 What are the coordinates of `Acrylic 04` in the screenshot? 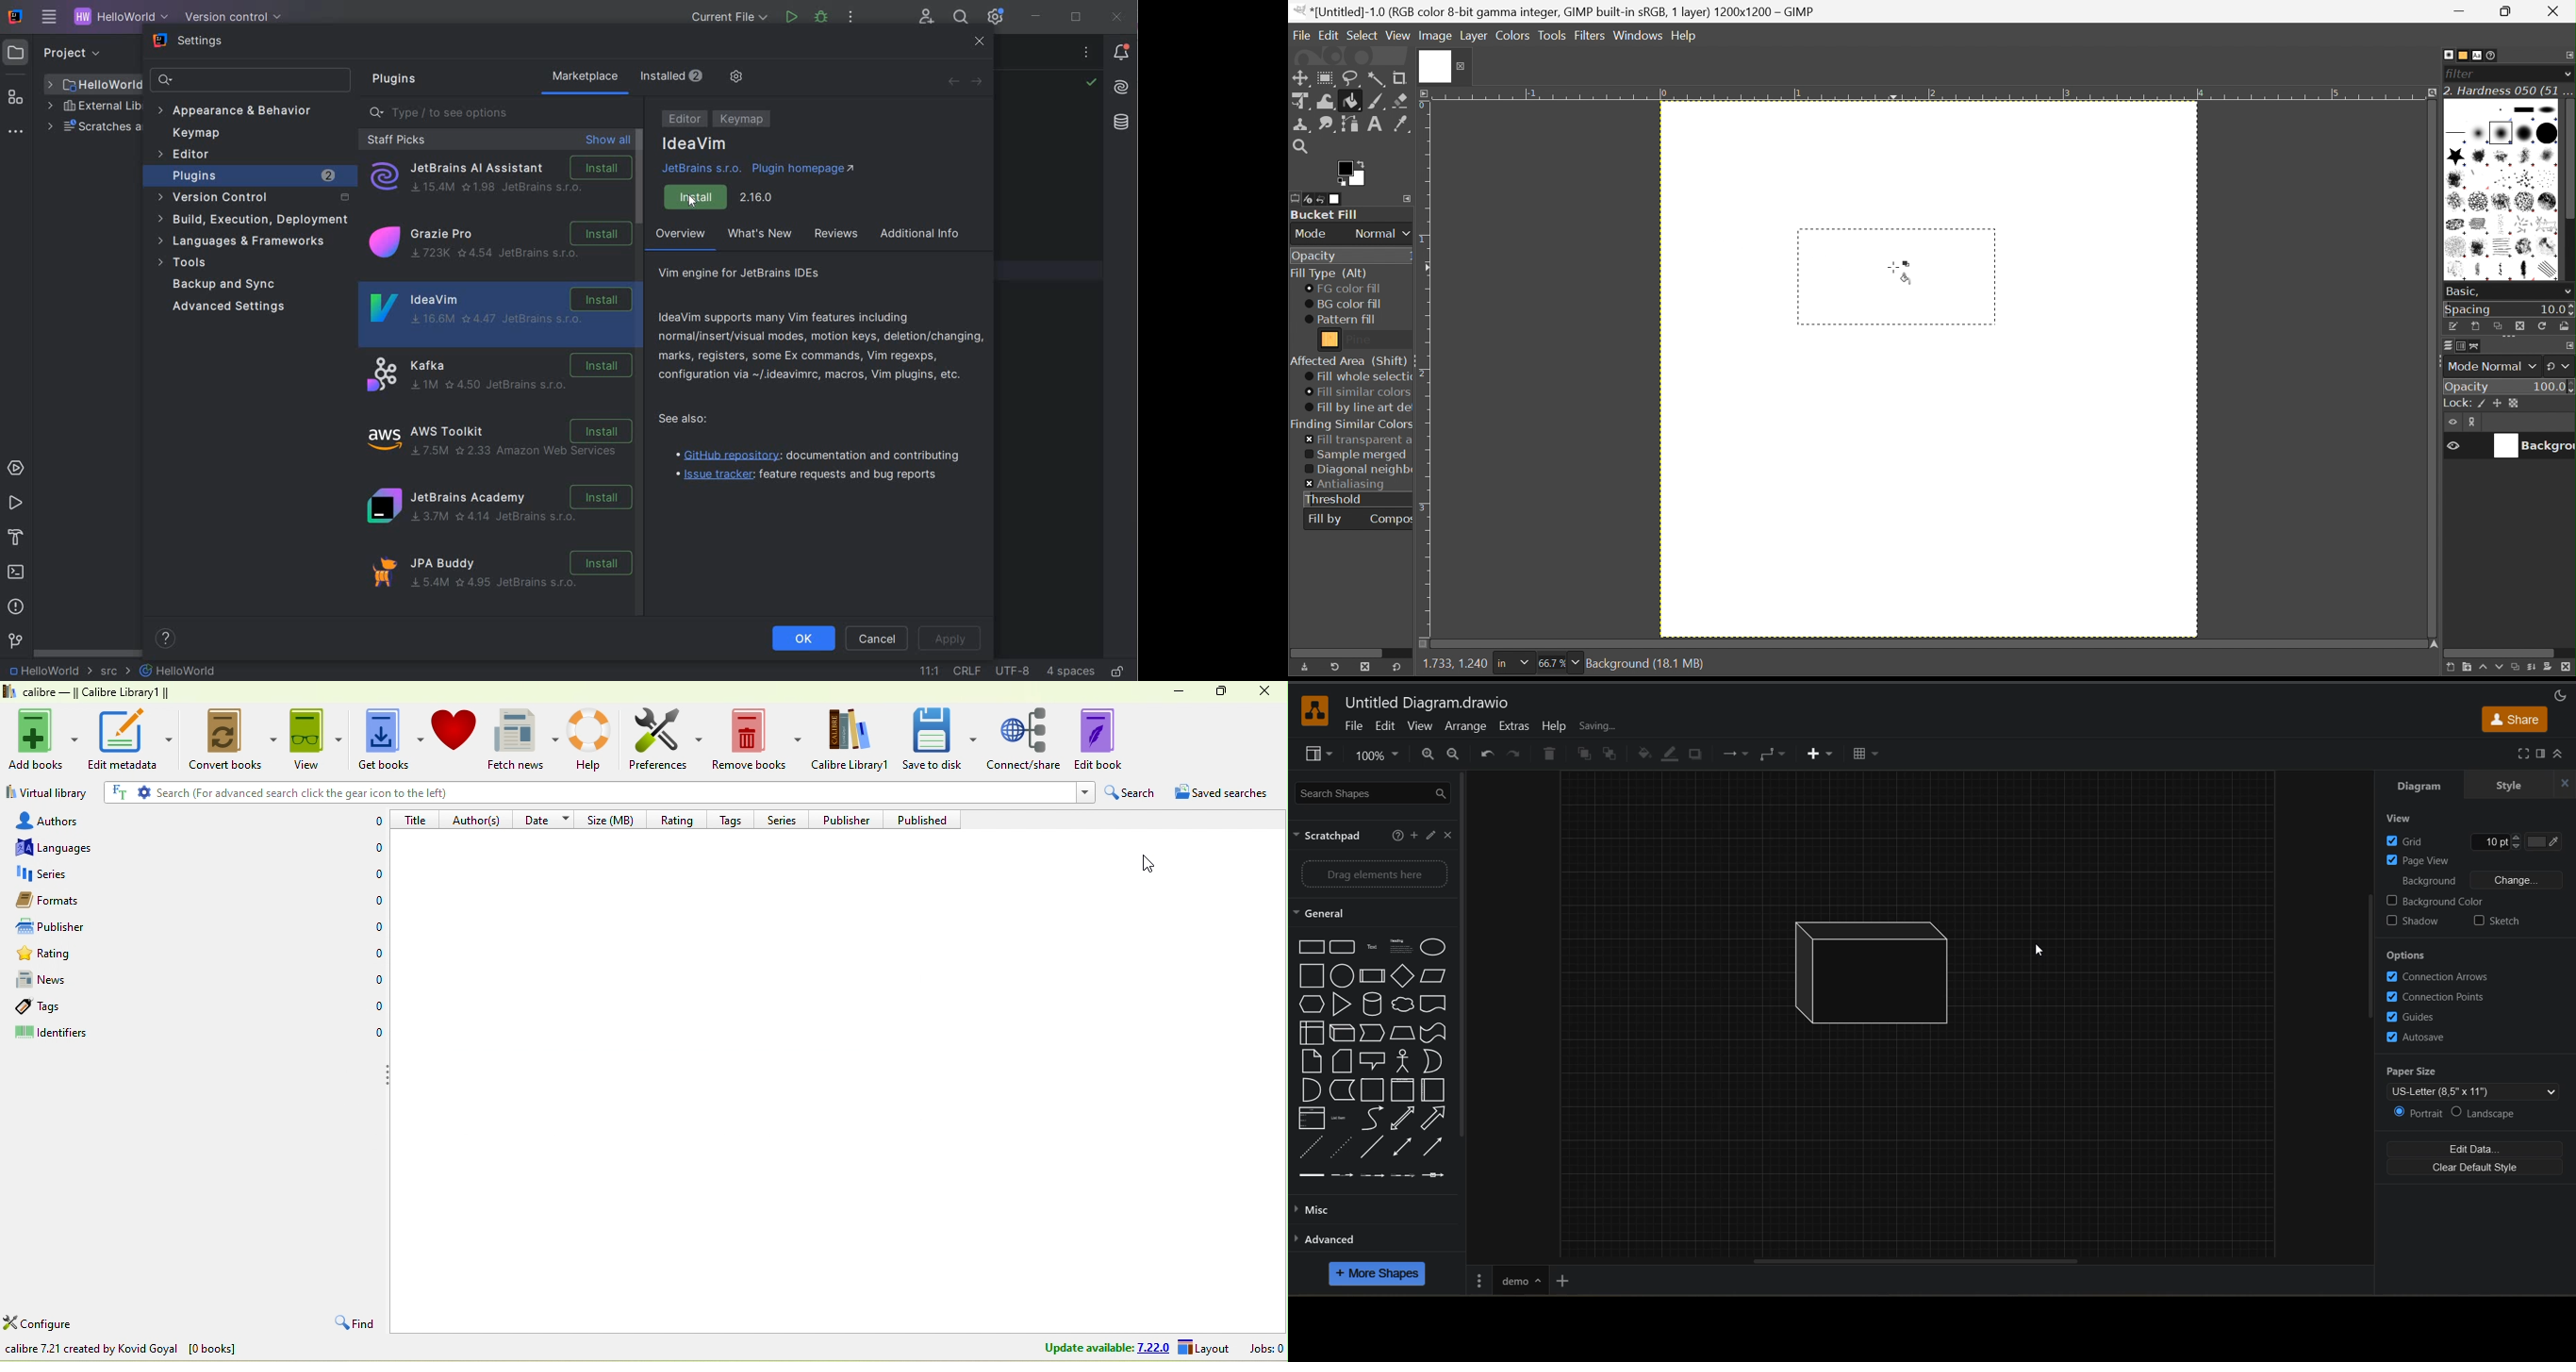 It's located at (2548, 157).